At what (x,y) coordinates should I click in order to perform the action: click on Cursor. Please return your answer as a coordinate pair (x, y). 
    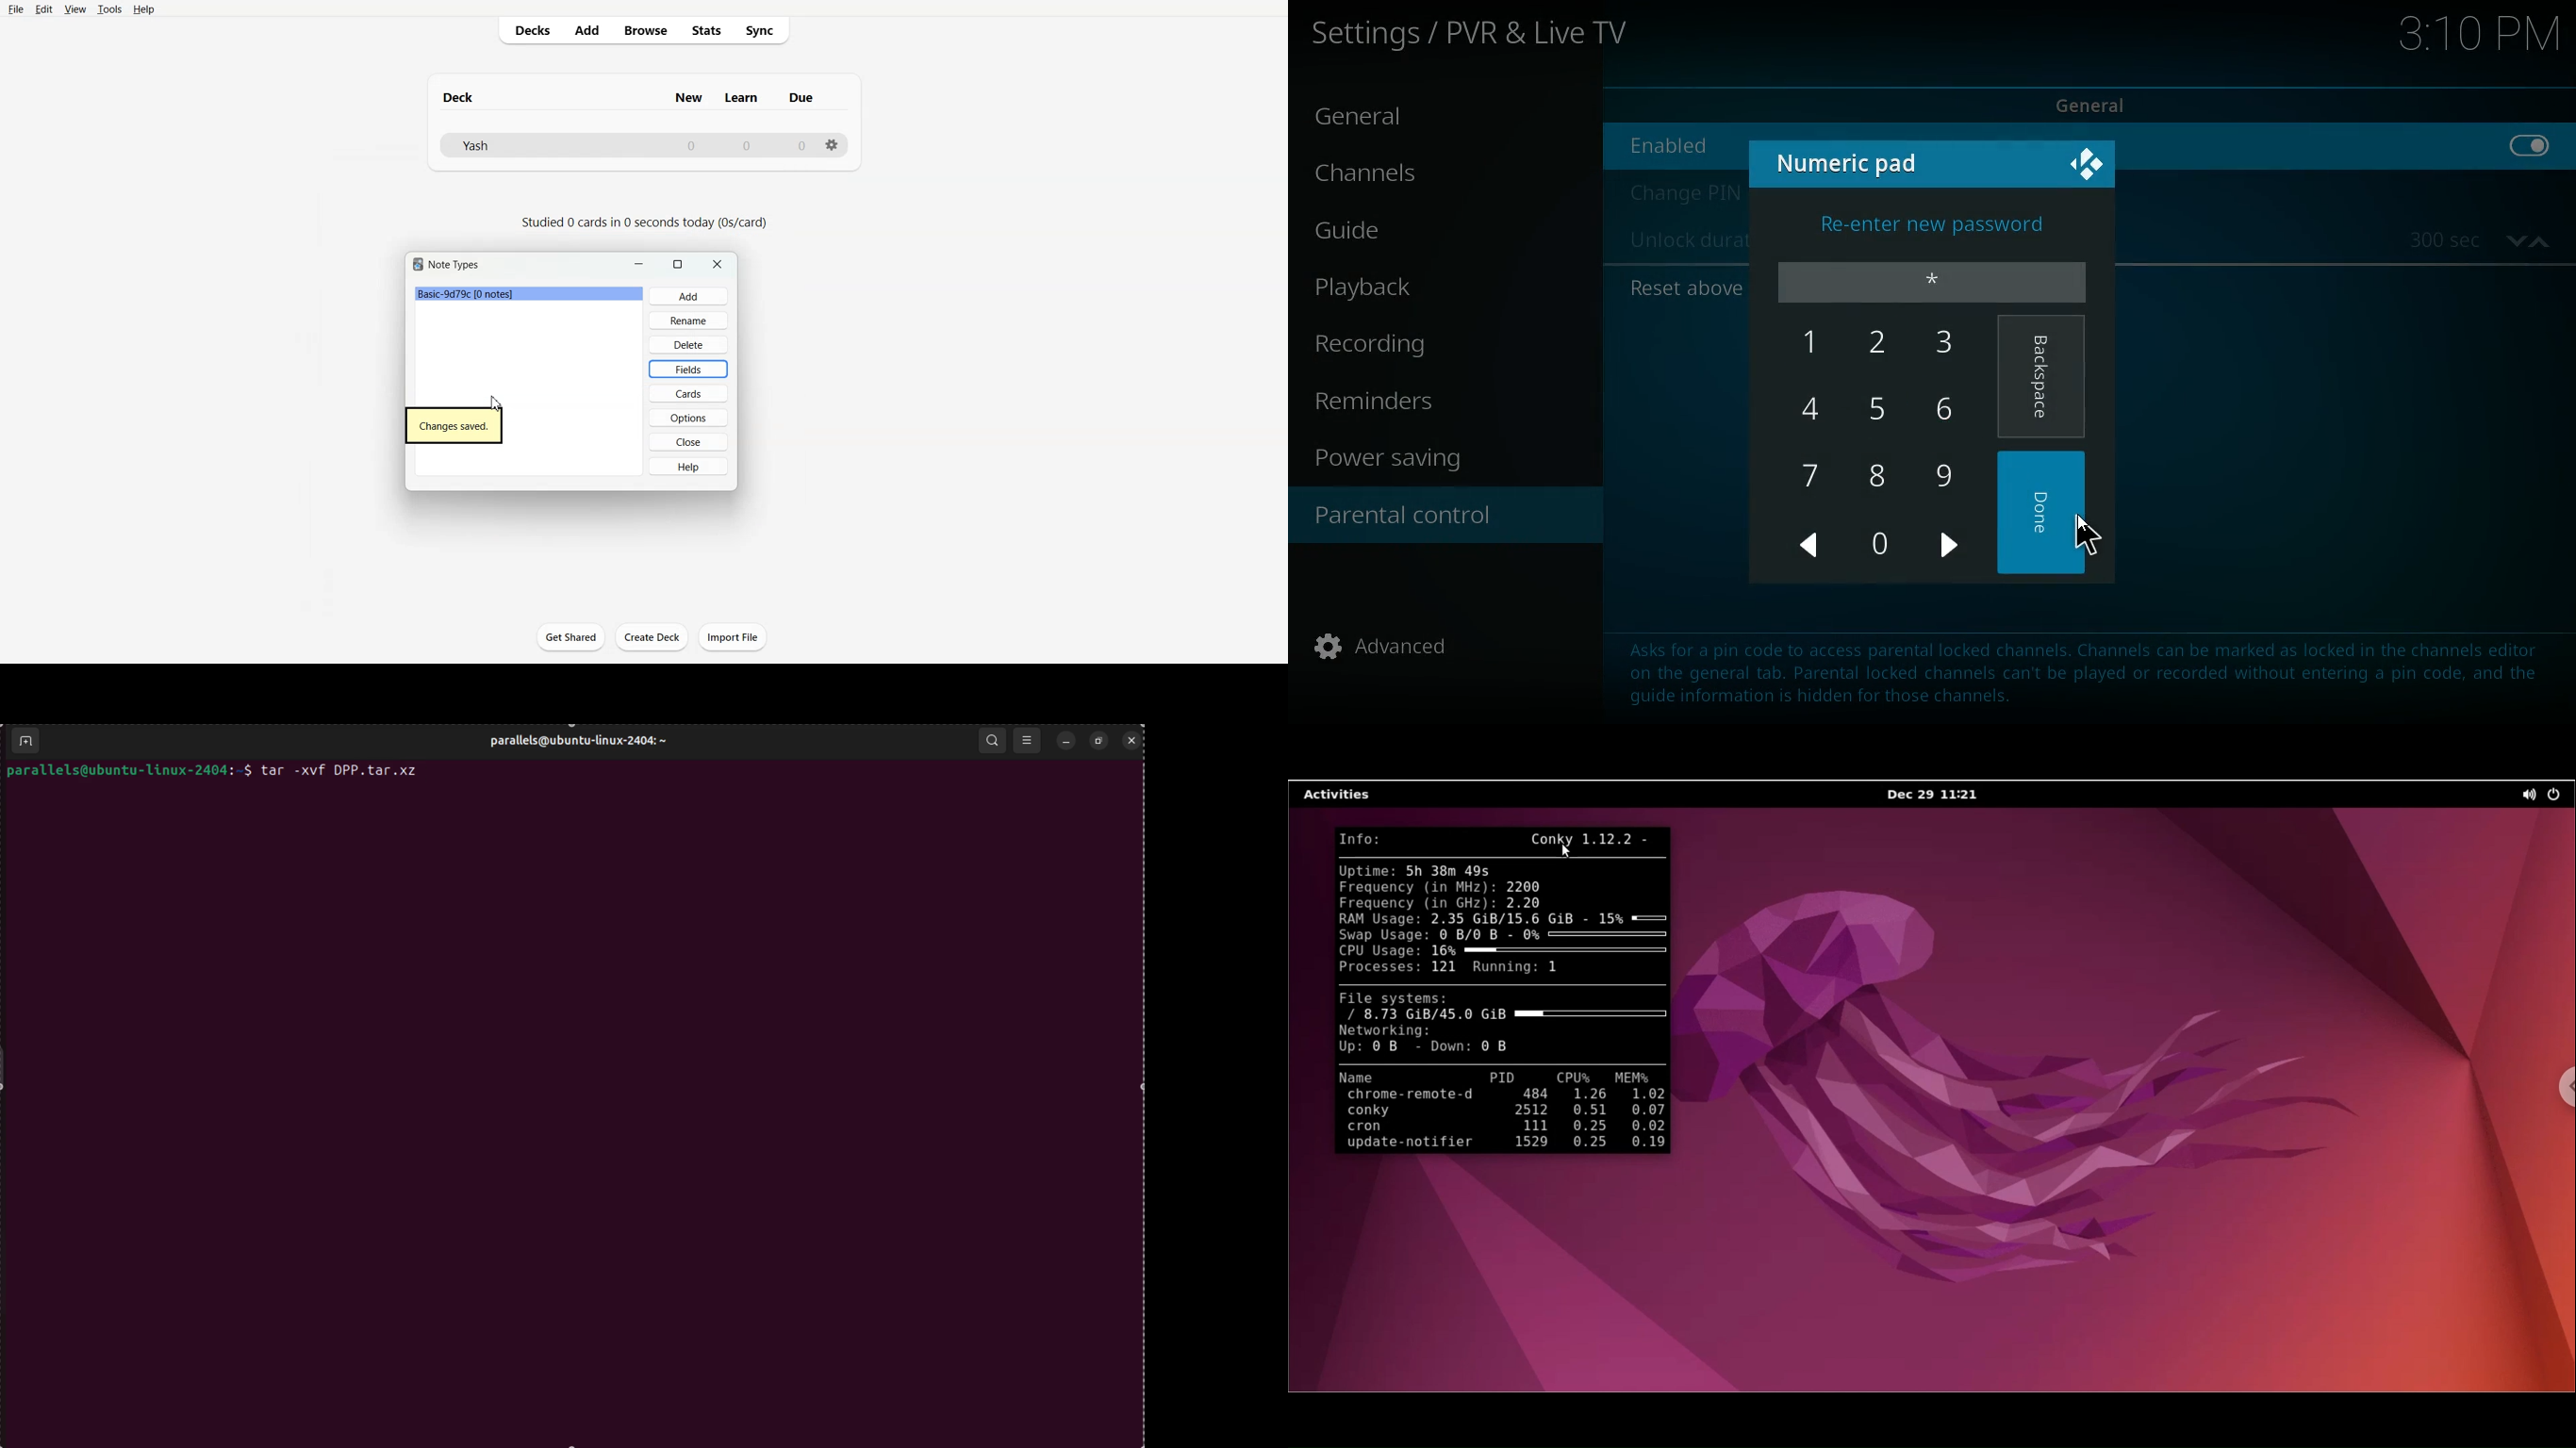
    Looking at the image, I should click on (496, 403).